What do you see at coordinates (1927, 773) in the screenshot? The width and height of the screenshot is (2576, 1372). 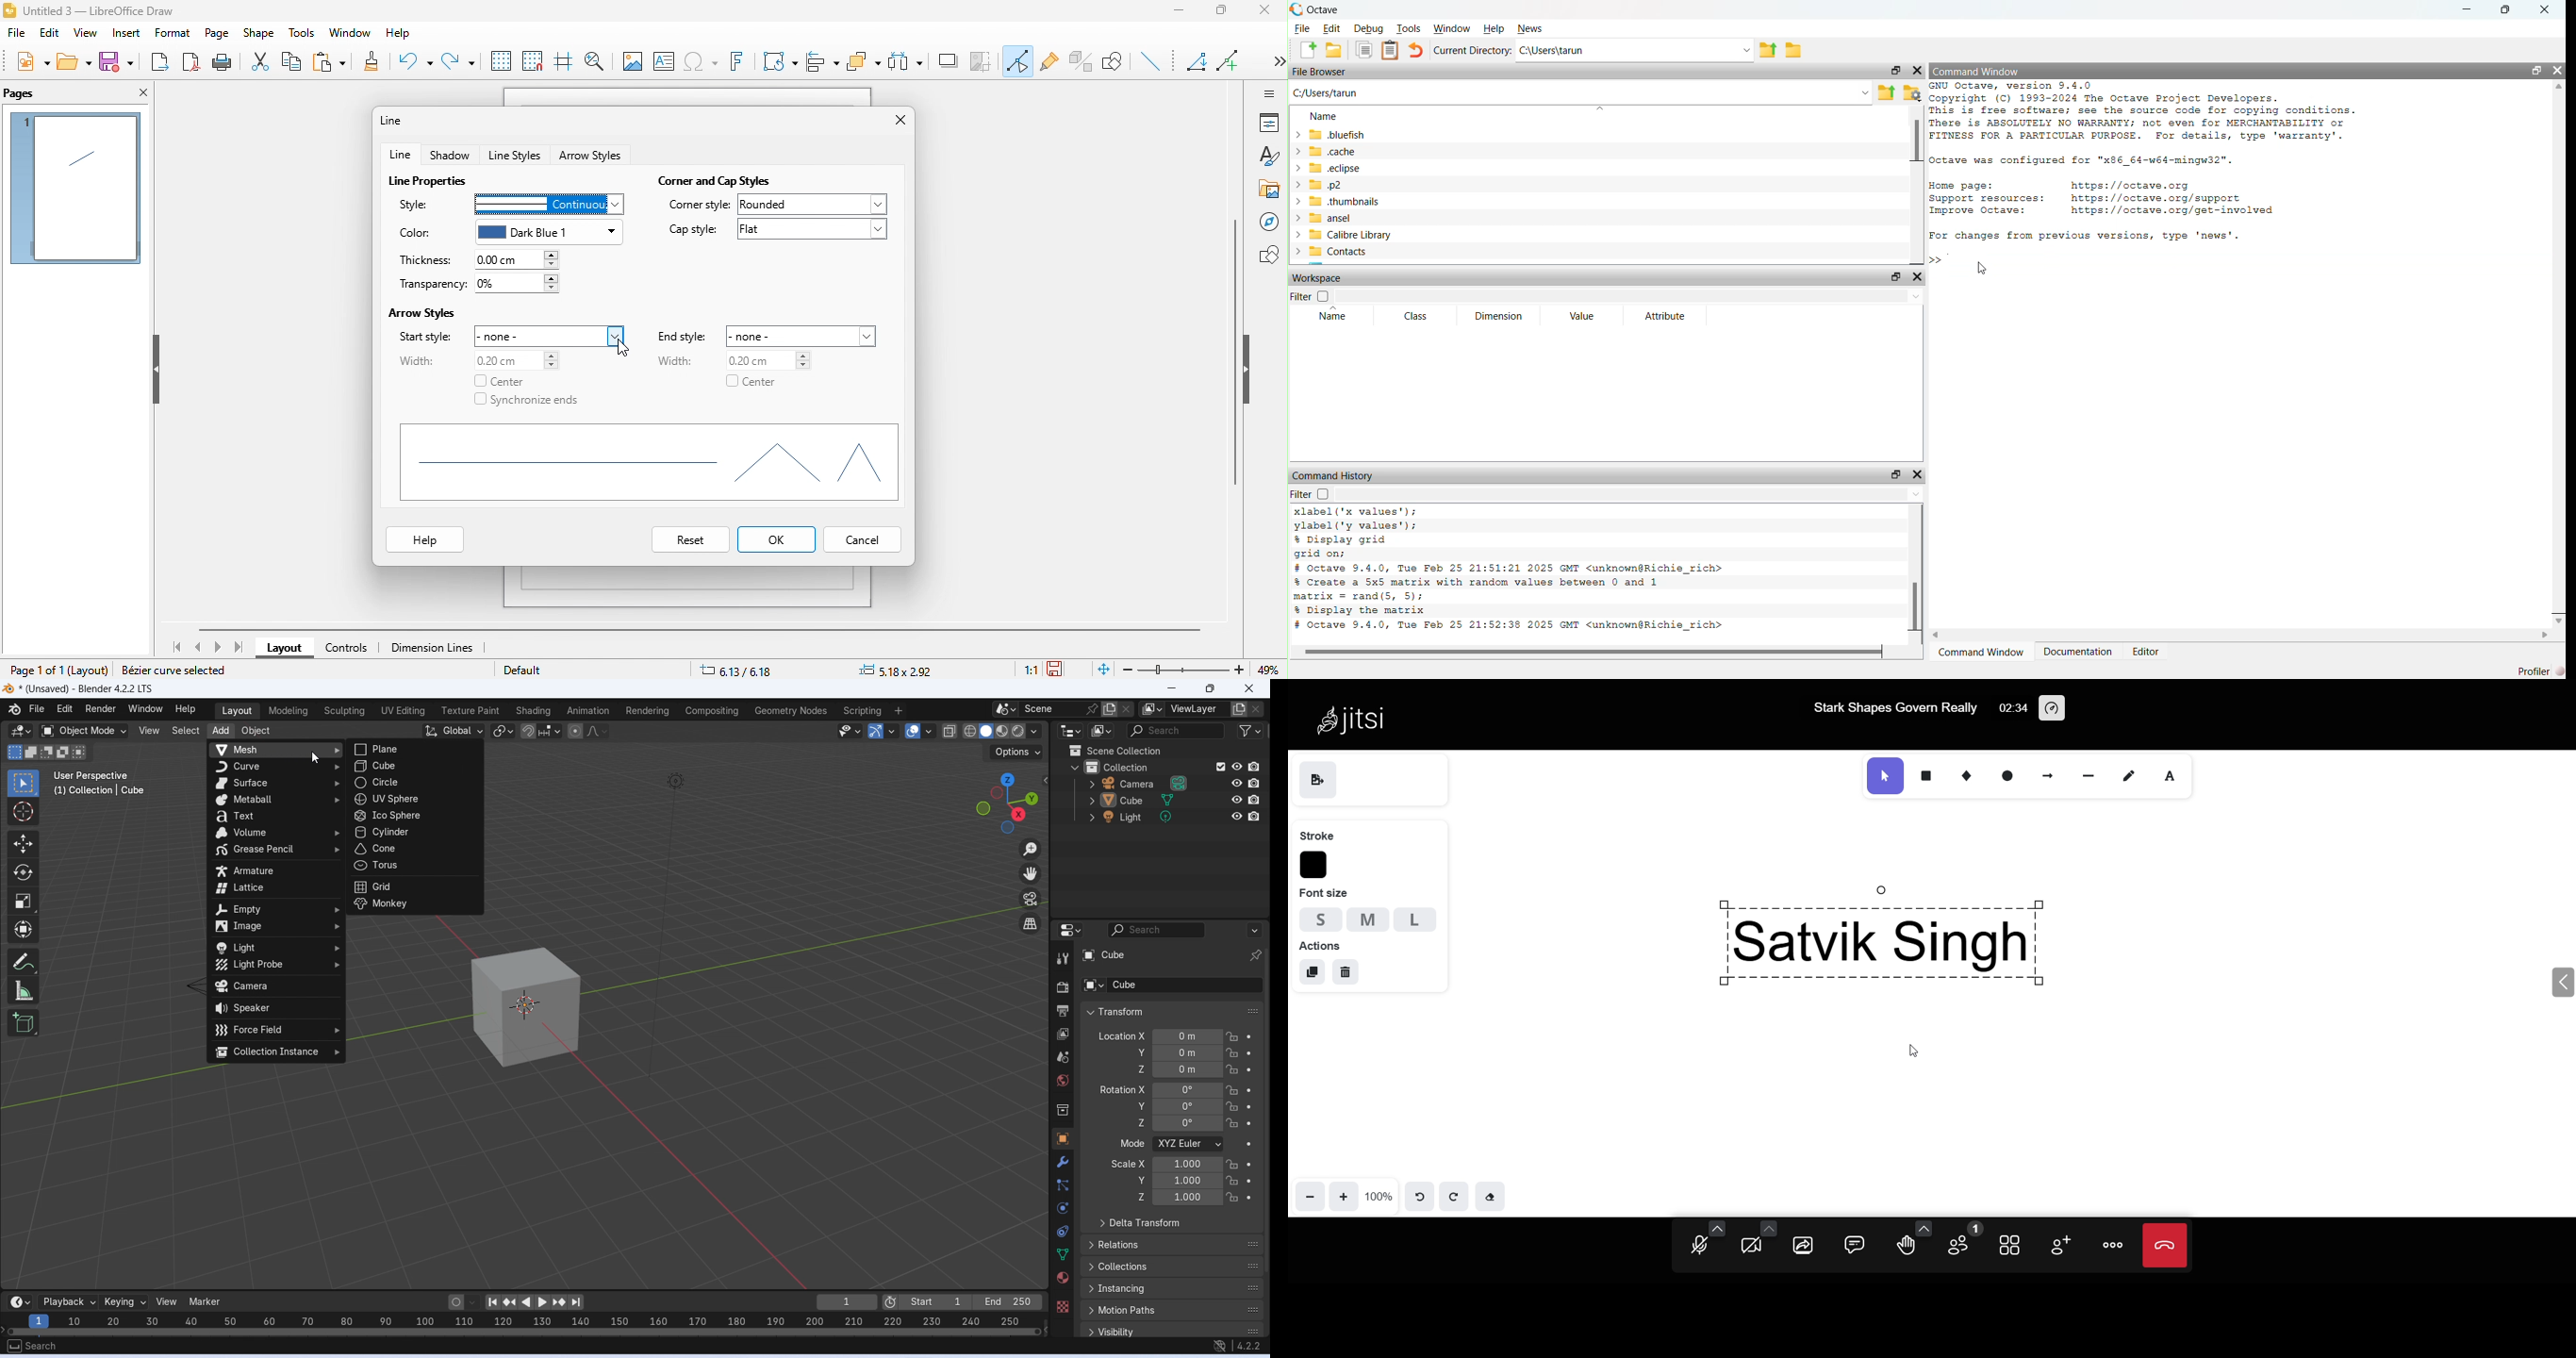 I see `rectangle` at bounding box center [1927, 773].